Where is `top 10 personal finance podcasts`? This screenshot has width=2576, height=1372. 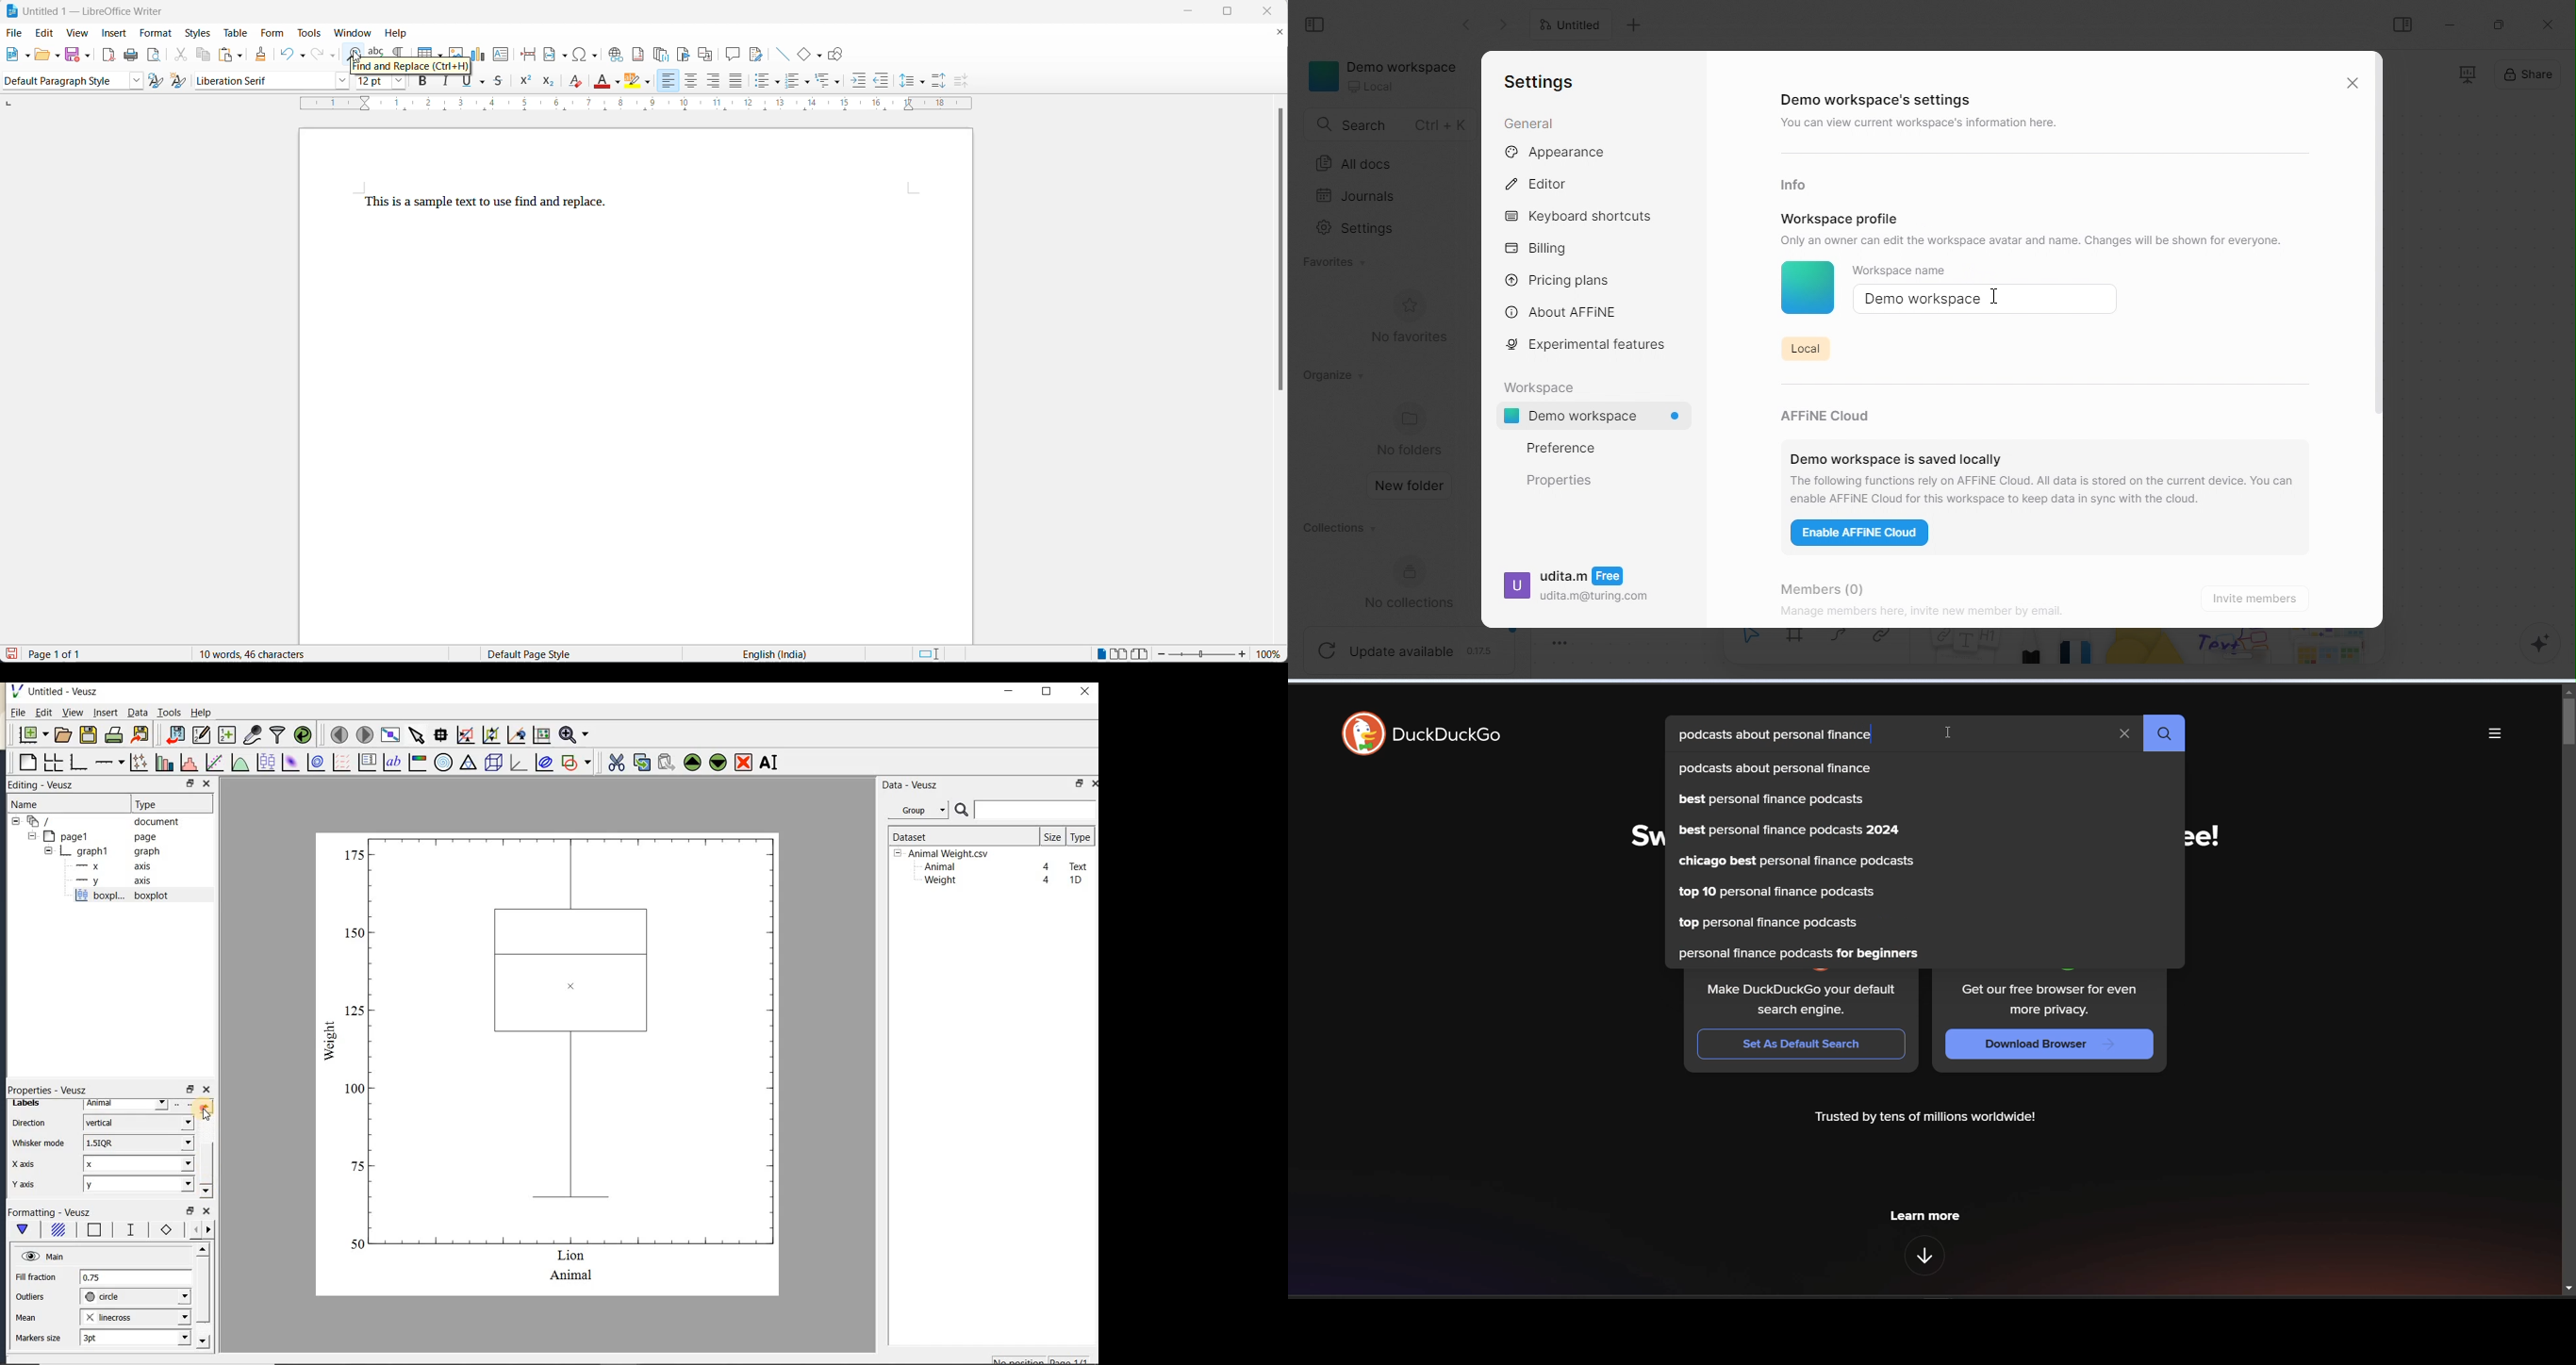 top 10 personal finance podcasts is located at coordinates (1774, 893).